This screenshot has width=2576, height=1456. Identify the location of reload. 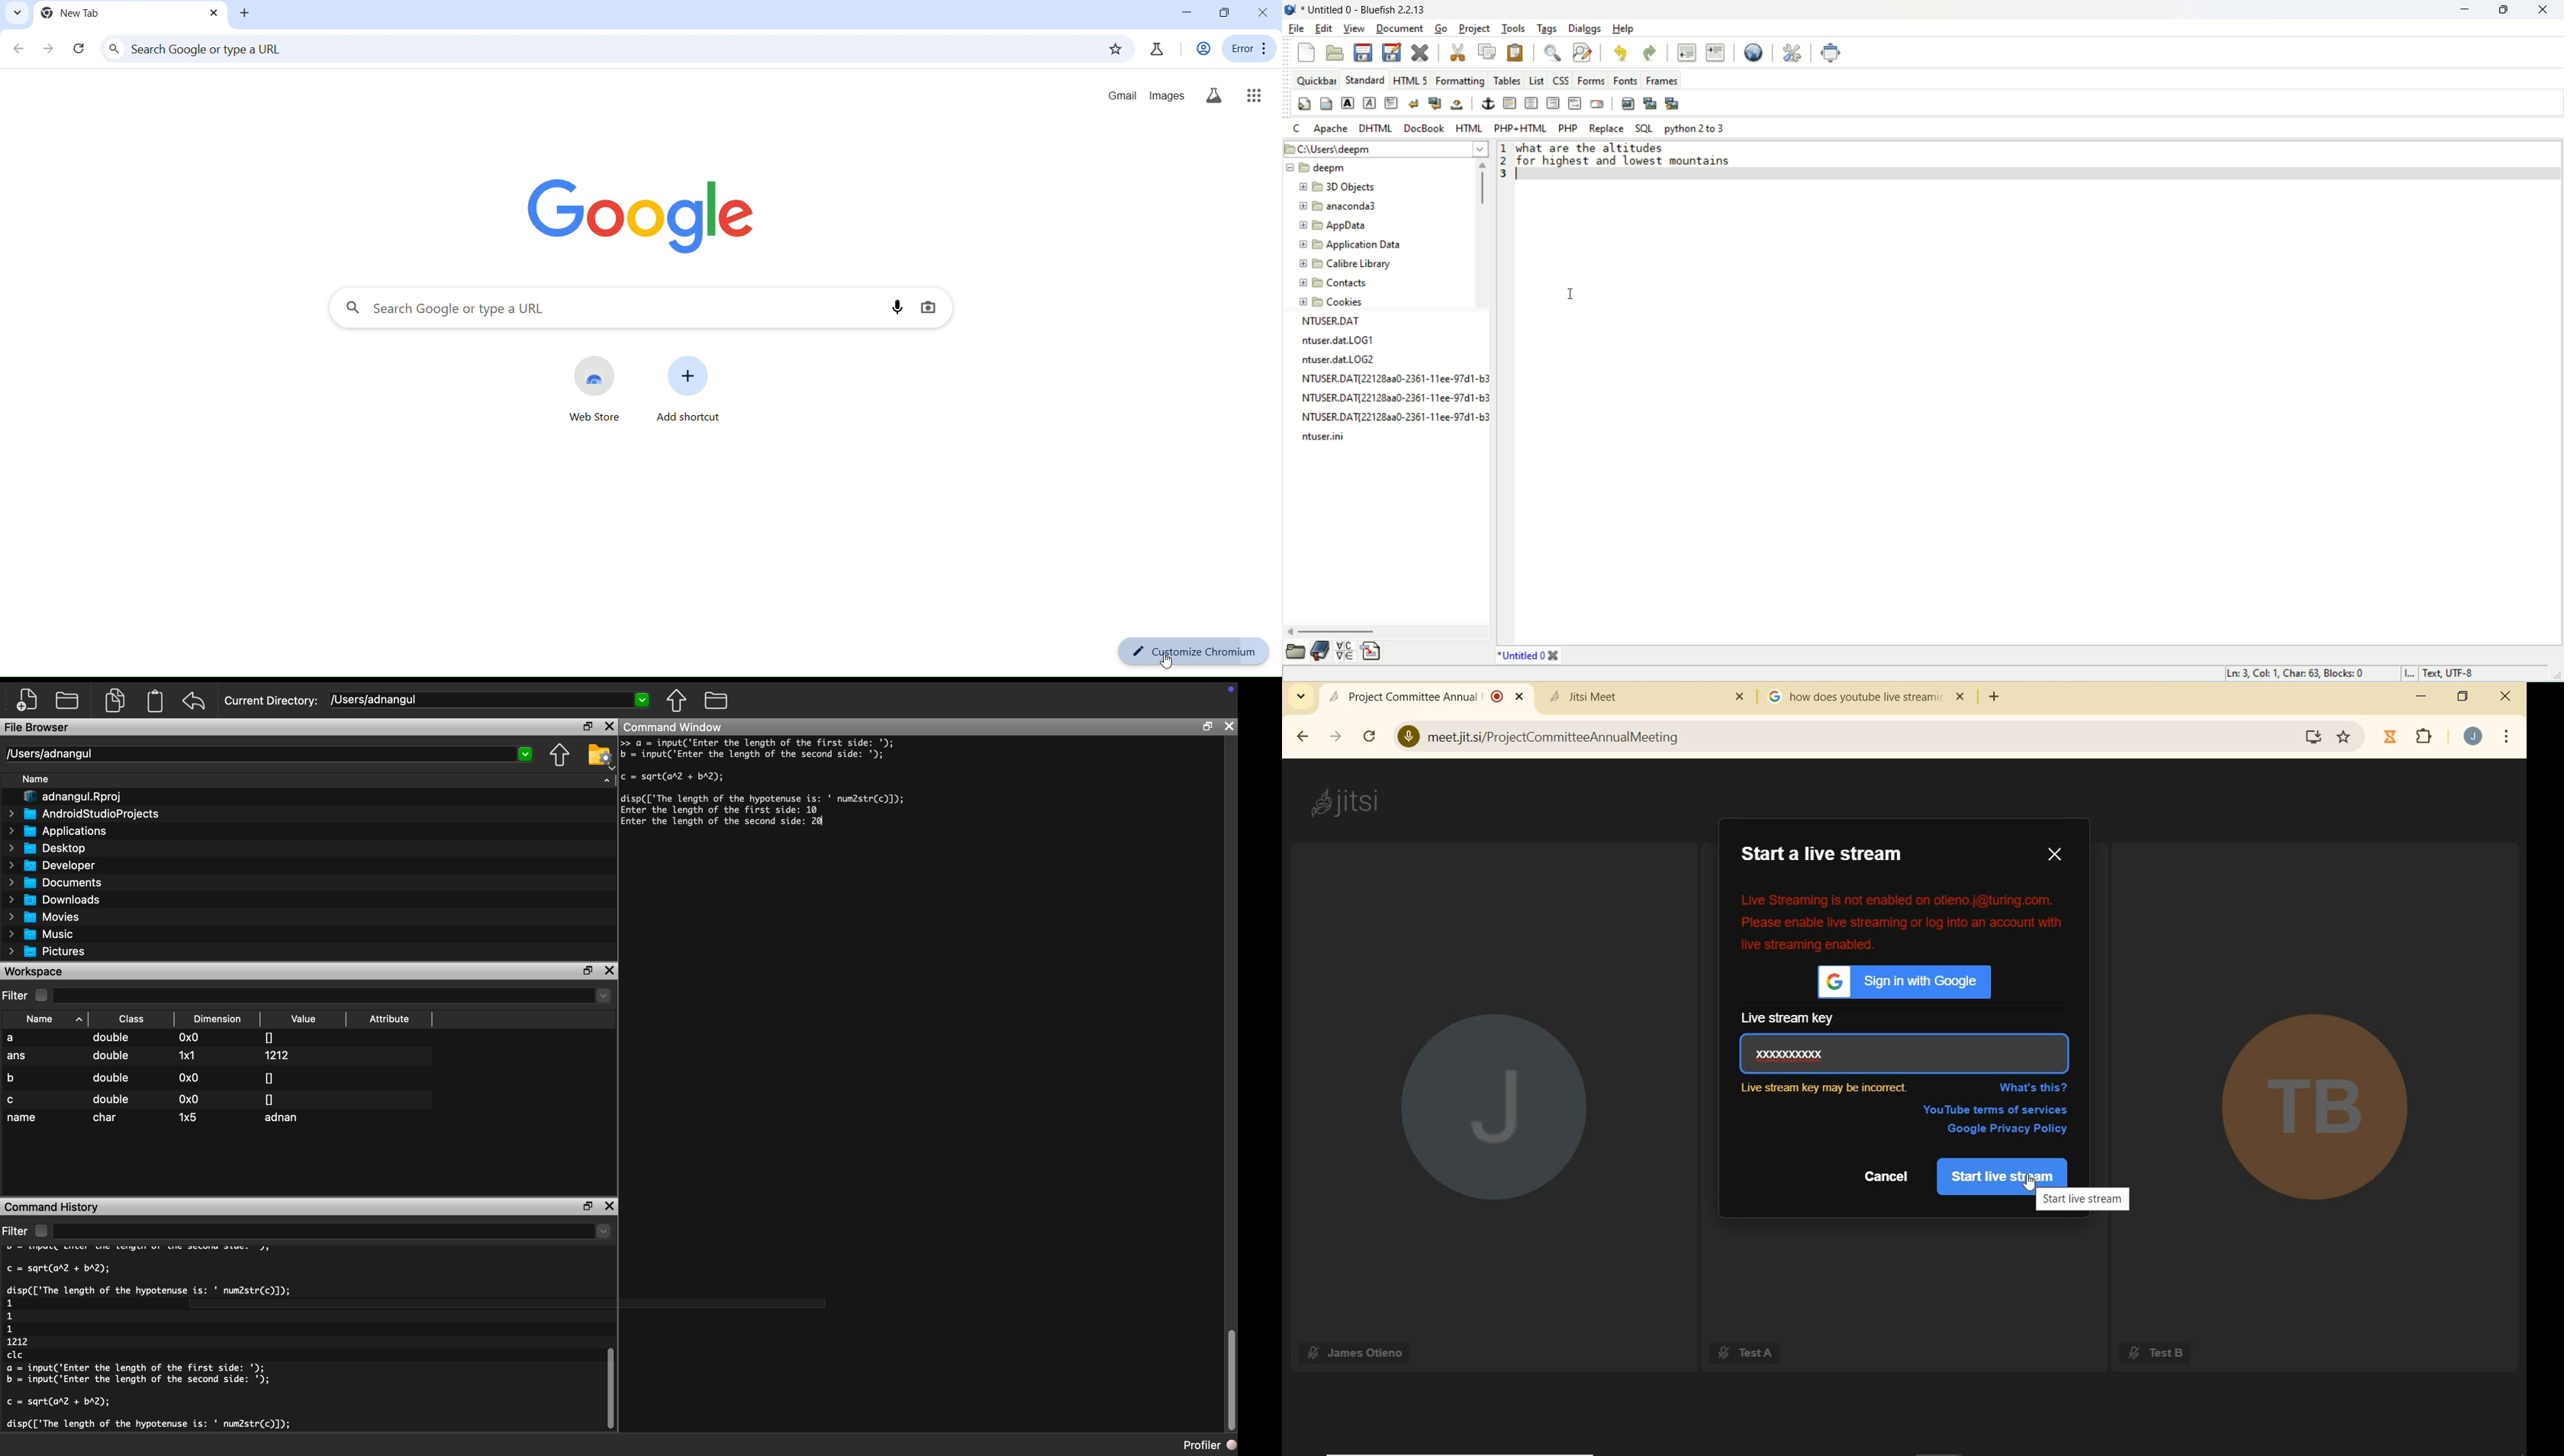
(1374, 739).